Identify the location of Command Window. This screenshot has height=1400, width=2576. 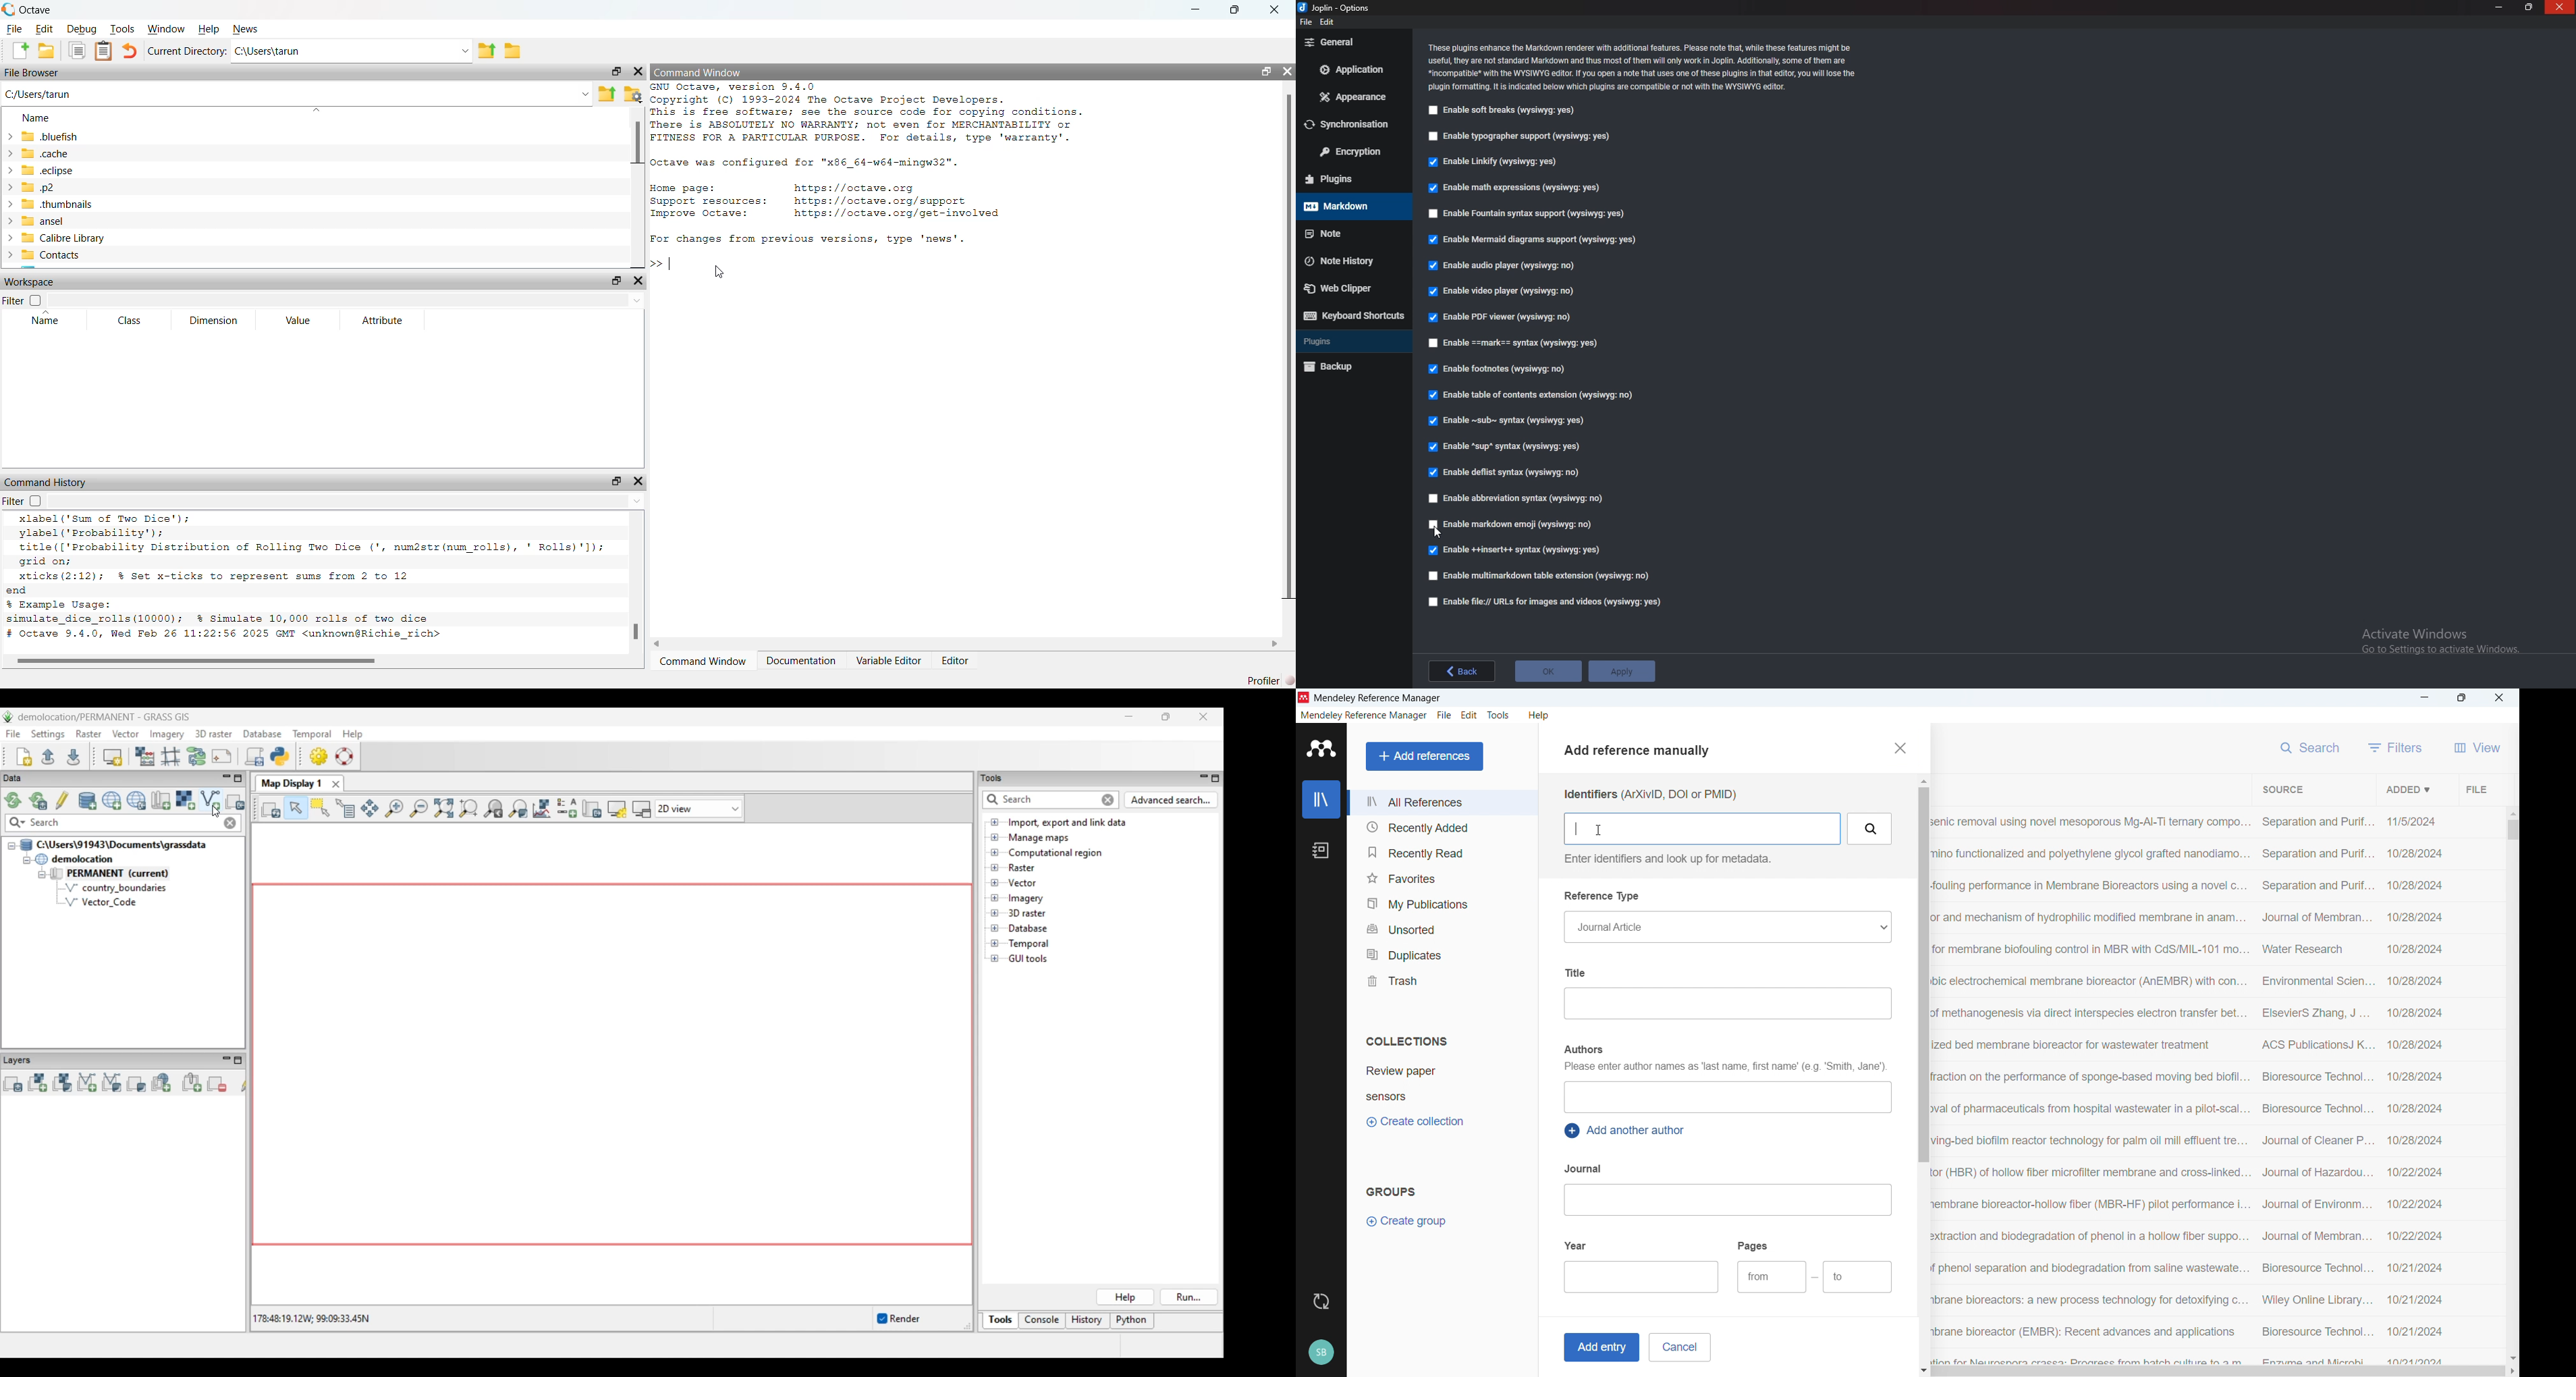
(699, 72).